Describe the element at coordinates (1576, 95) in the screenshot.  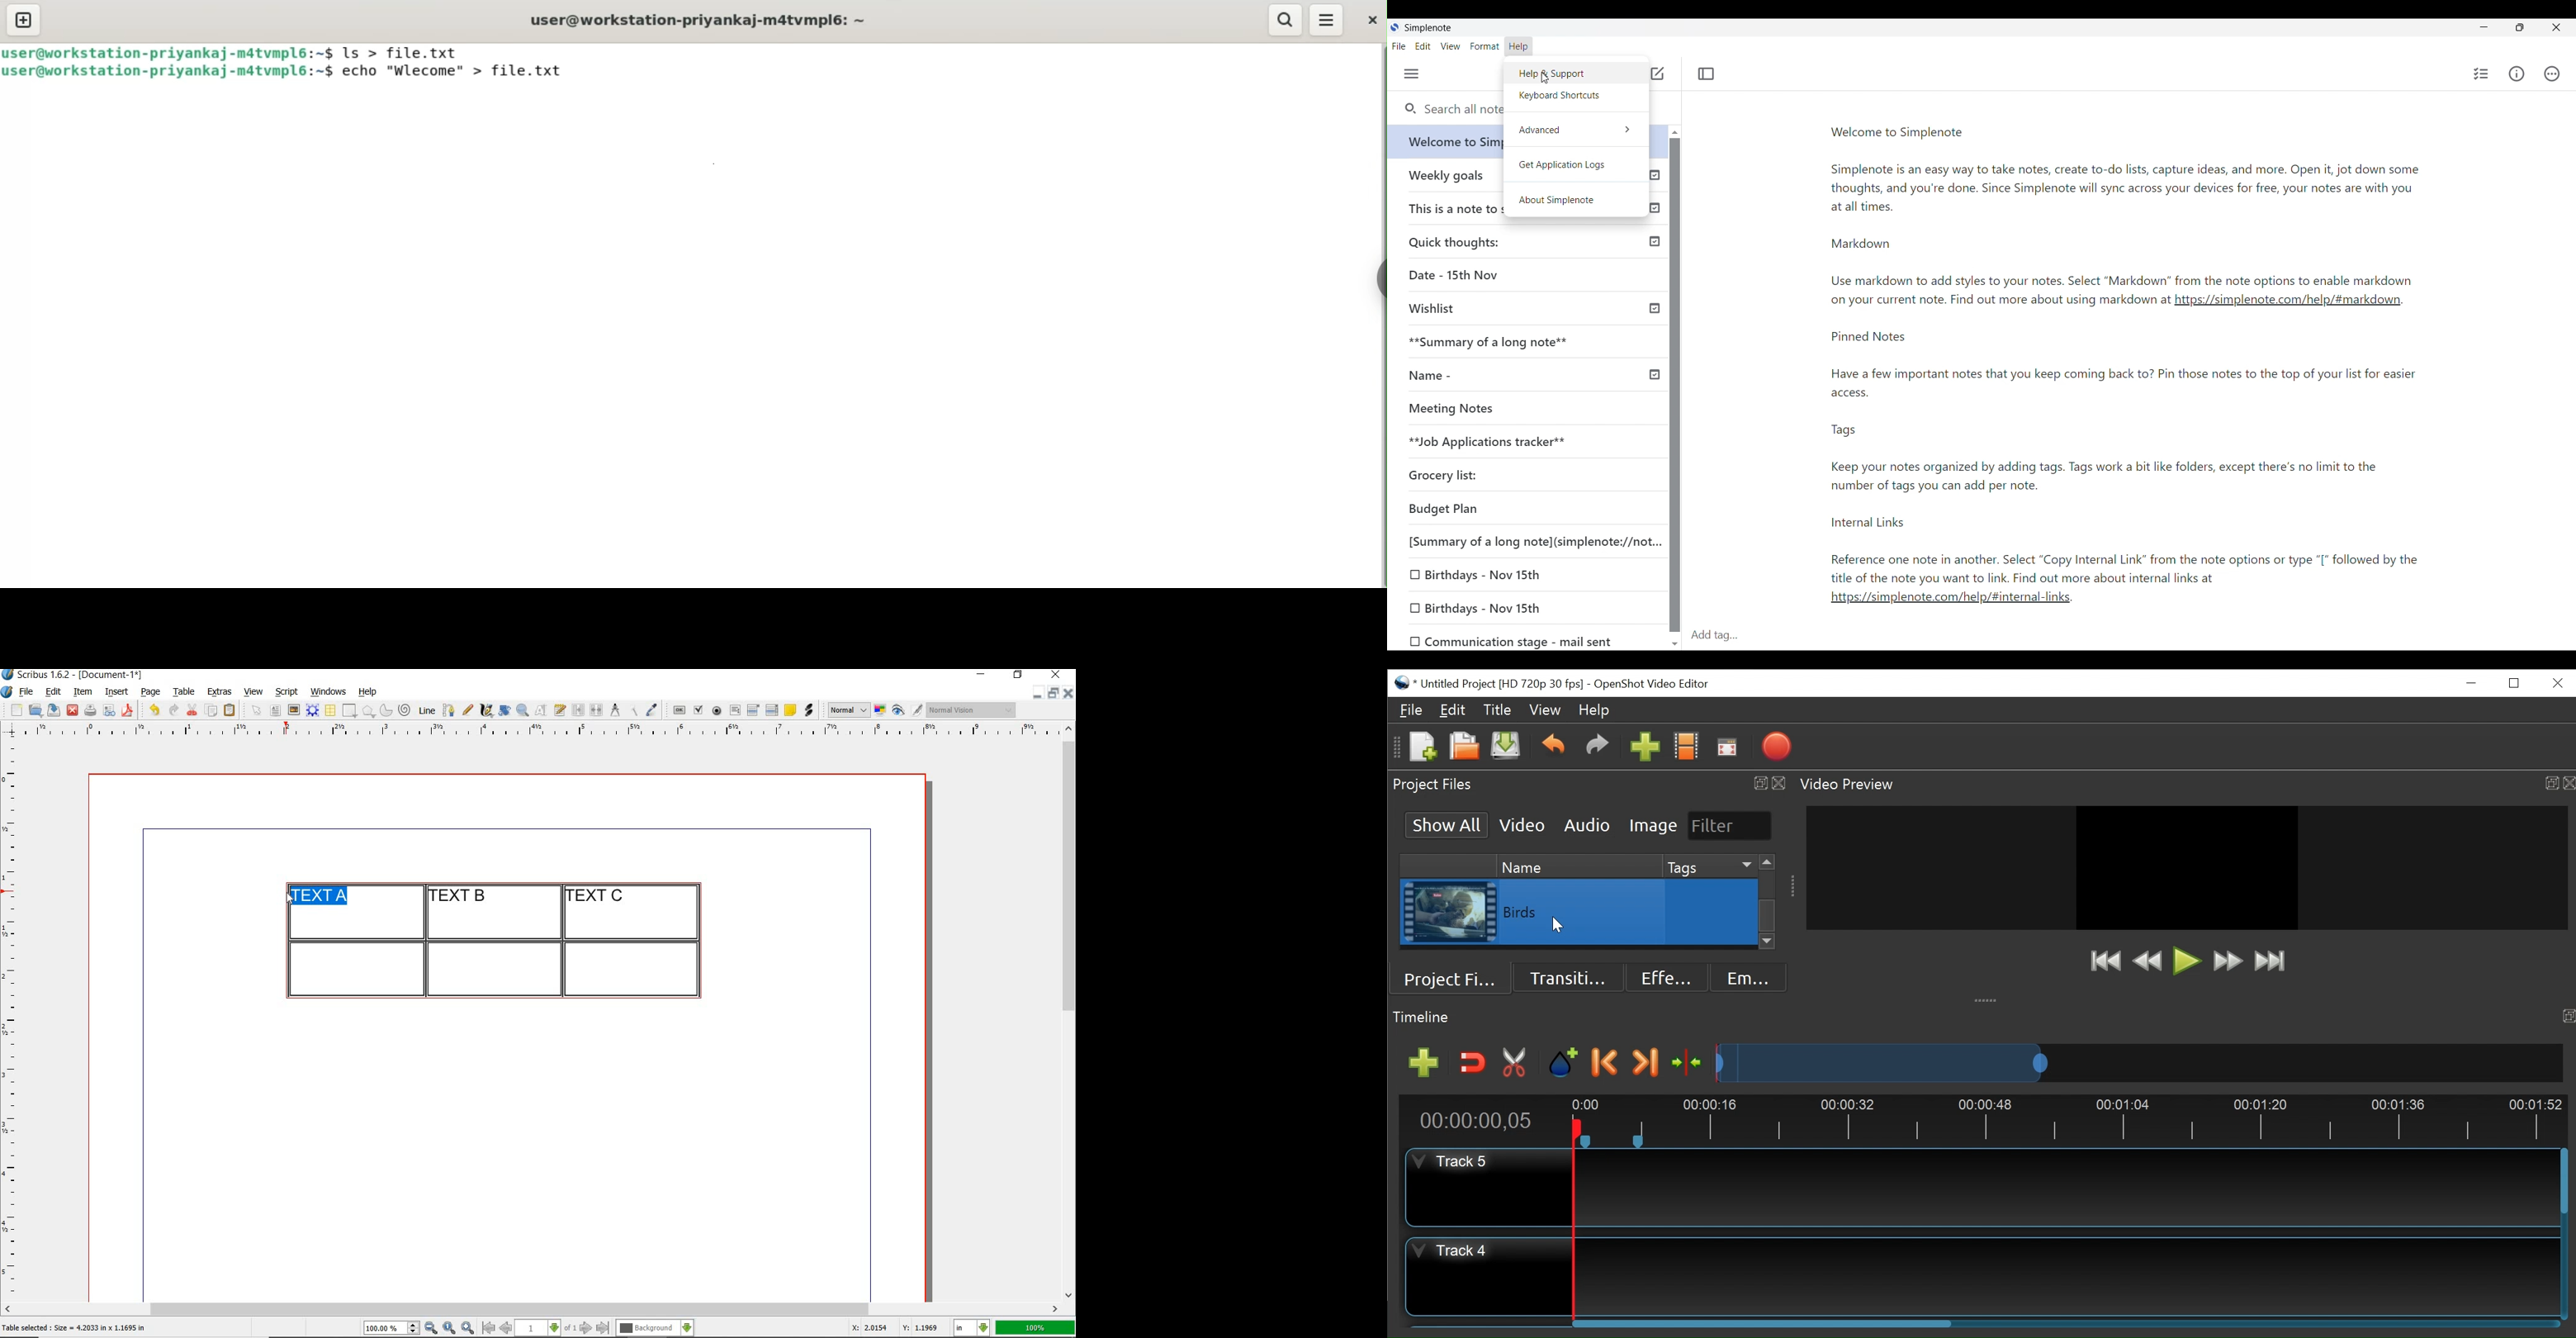
I see `Keyboard shortcuts` at that location.